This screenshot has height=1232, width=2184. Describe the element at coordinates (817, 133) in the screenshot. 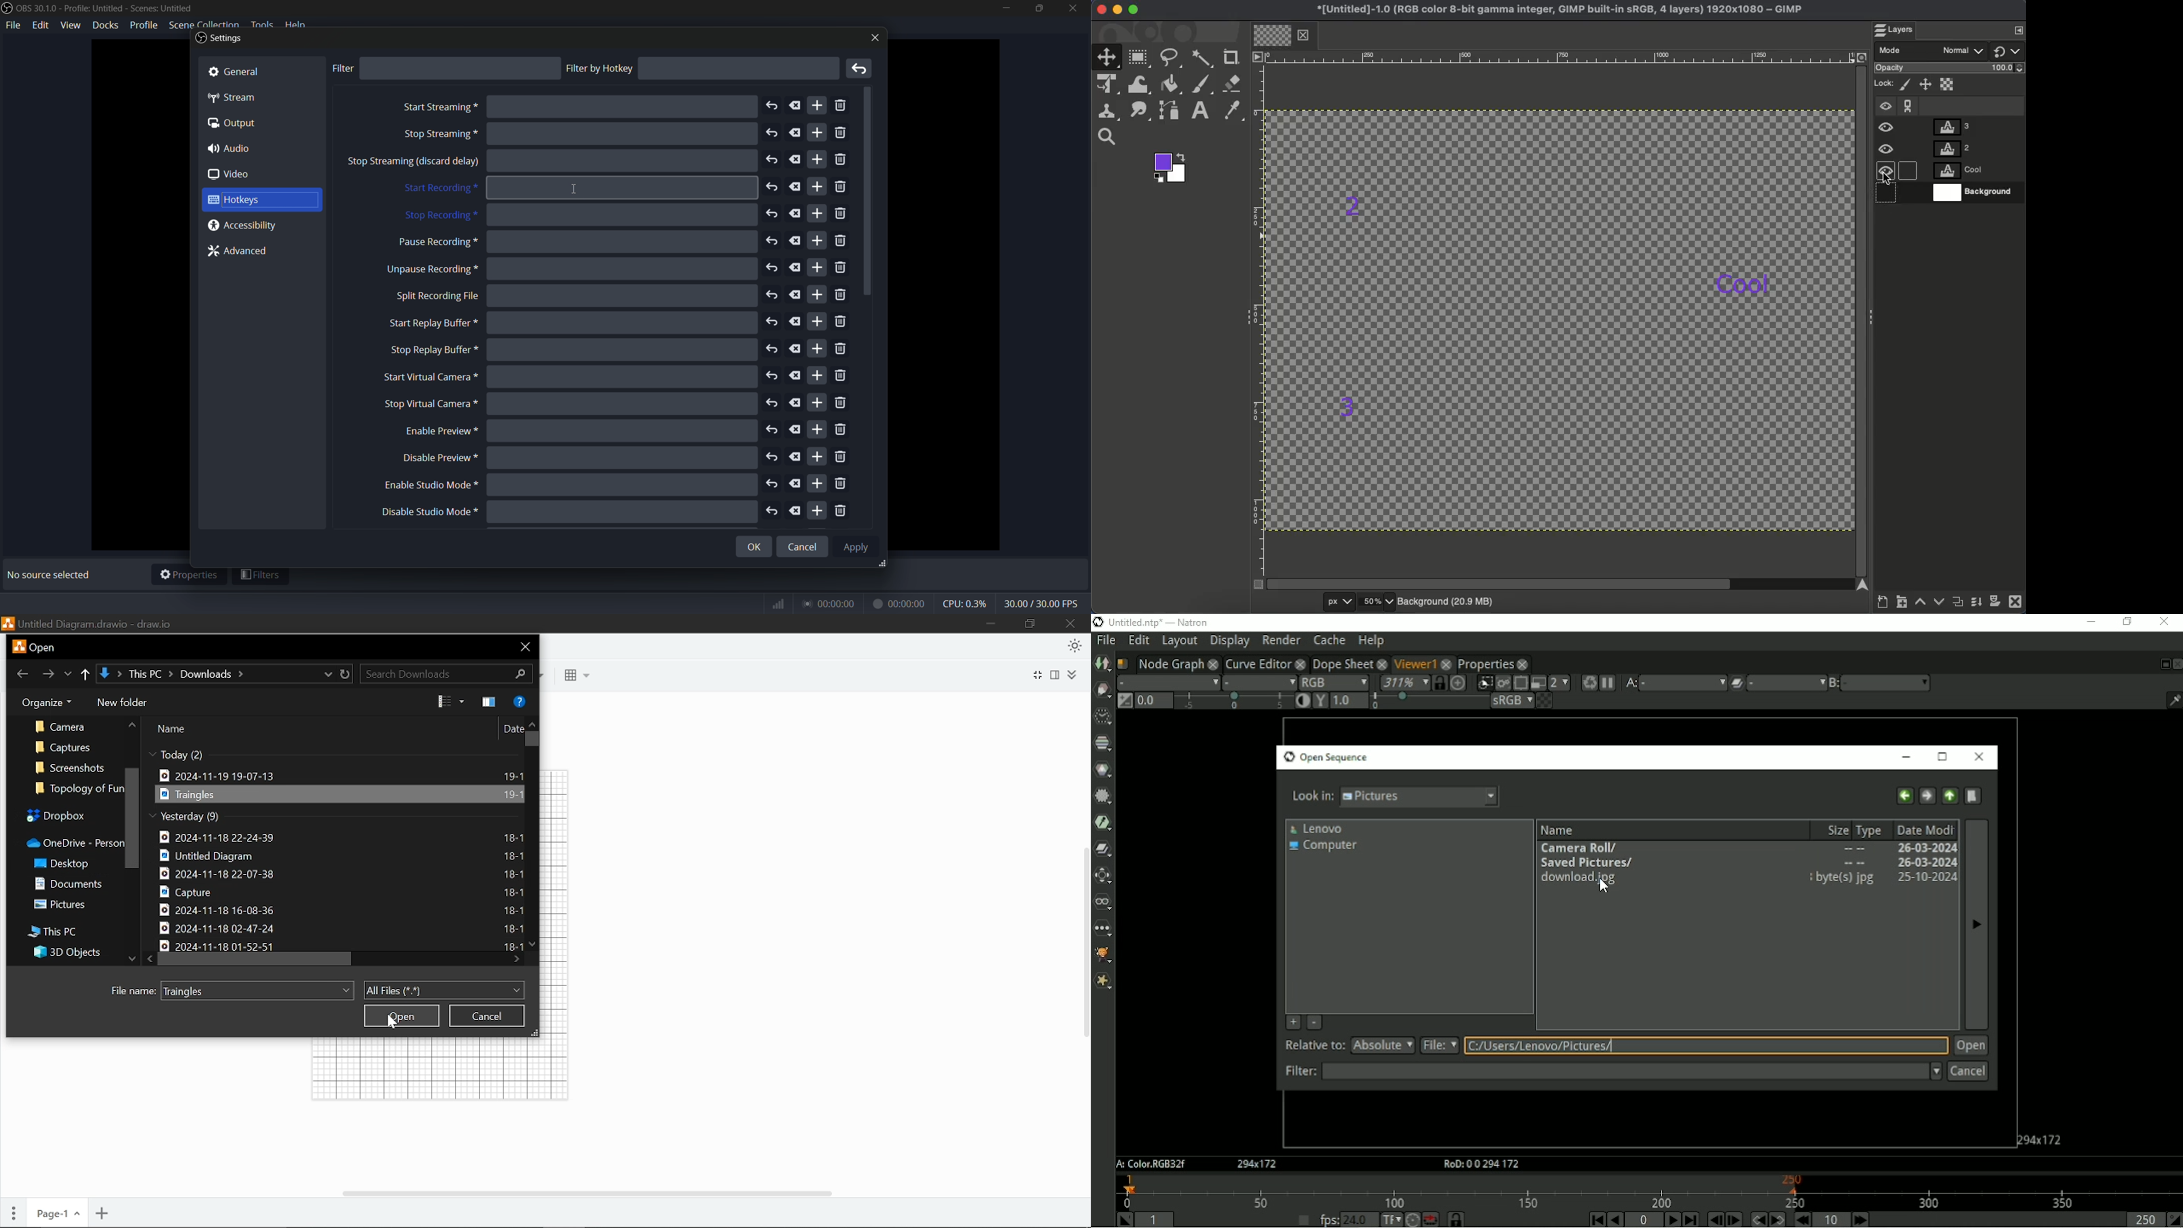

I see `add more` at that location.